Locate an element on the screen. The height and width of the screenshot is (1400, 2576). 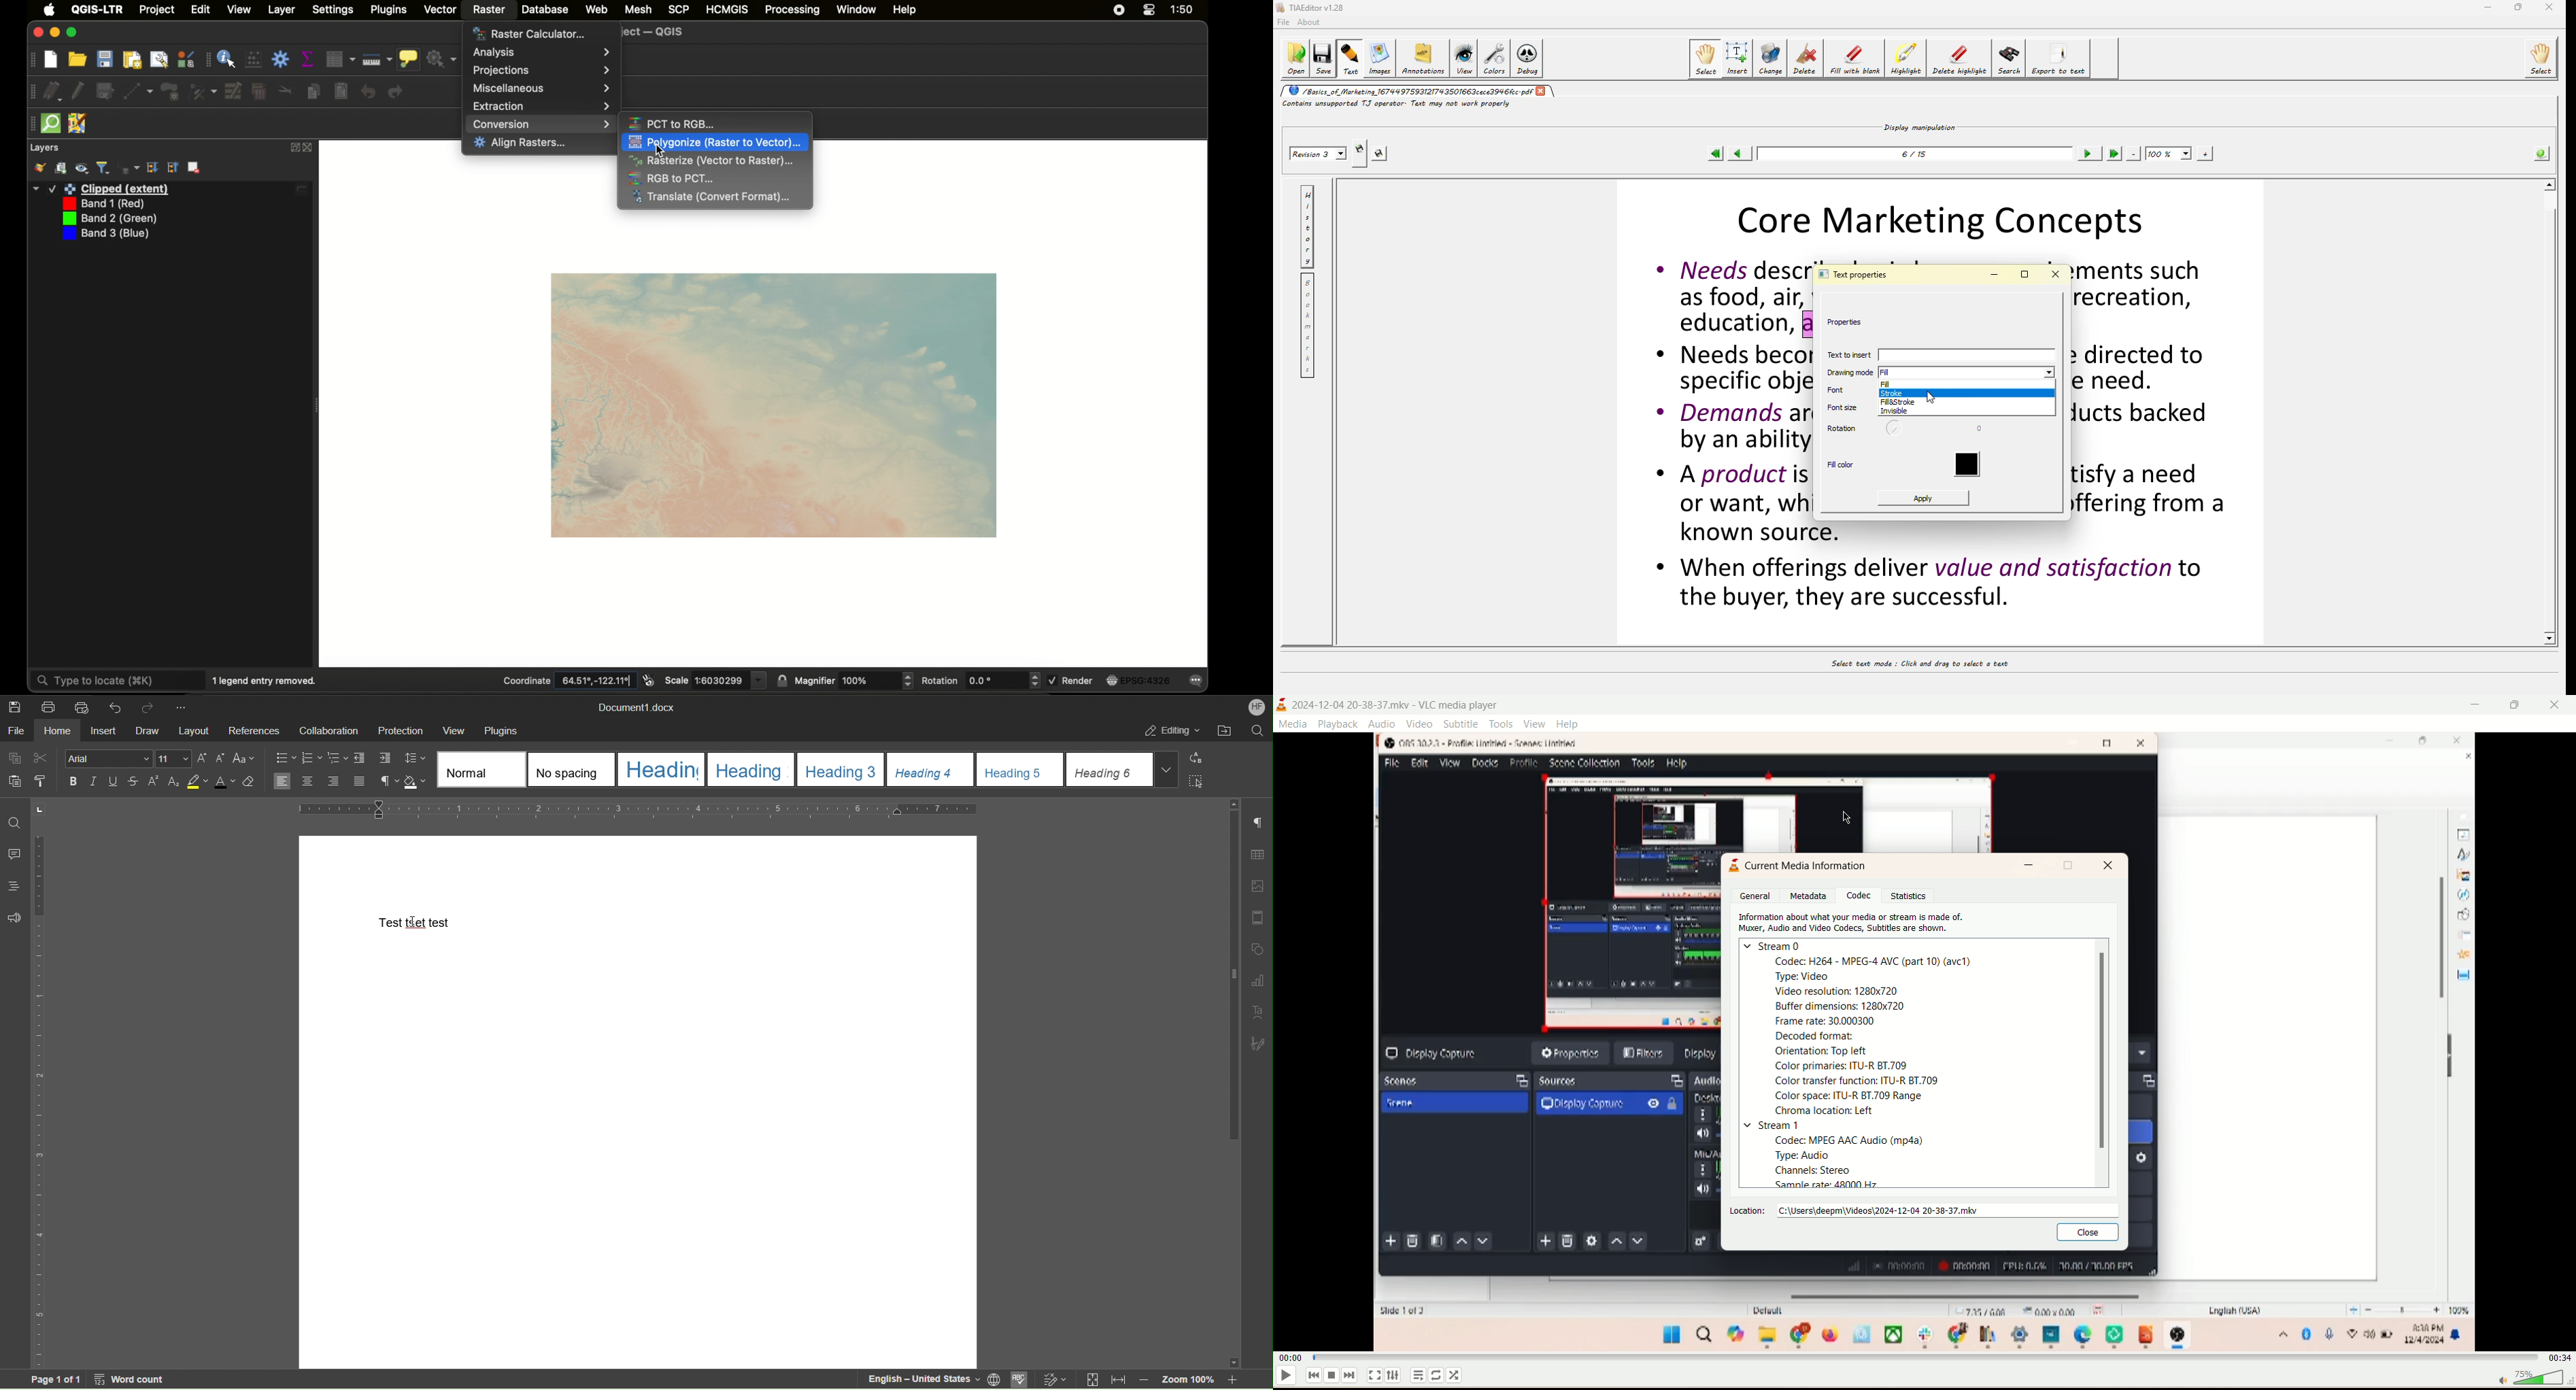
window is located at coordinates (857, 9).